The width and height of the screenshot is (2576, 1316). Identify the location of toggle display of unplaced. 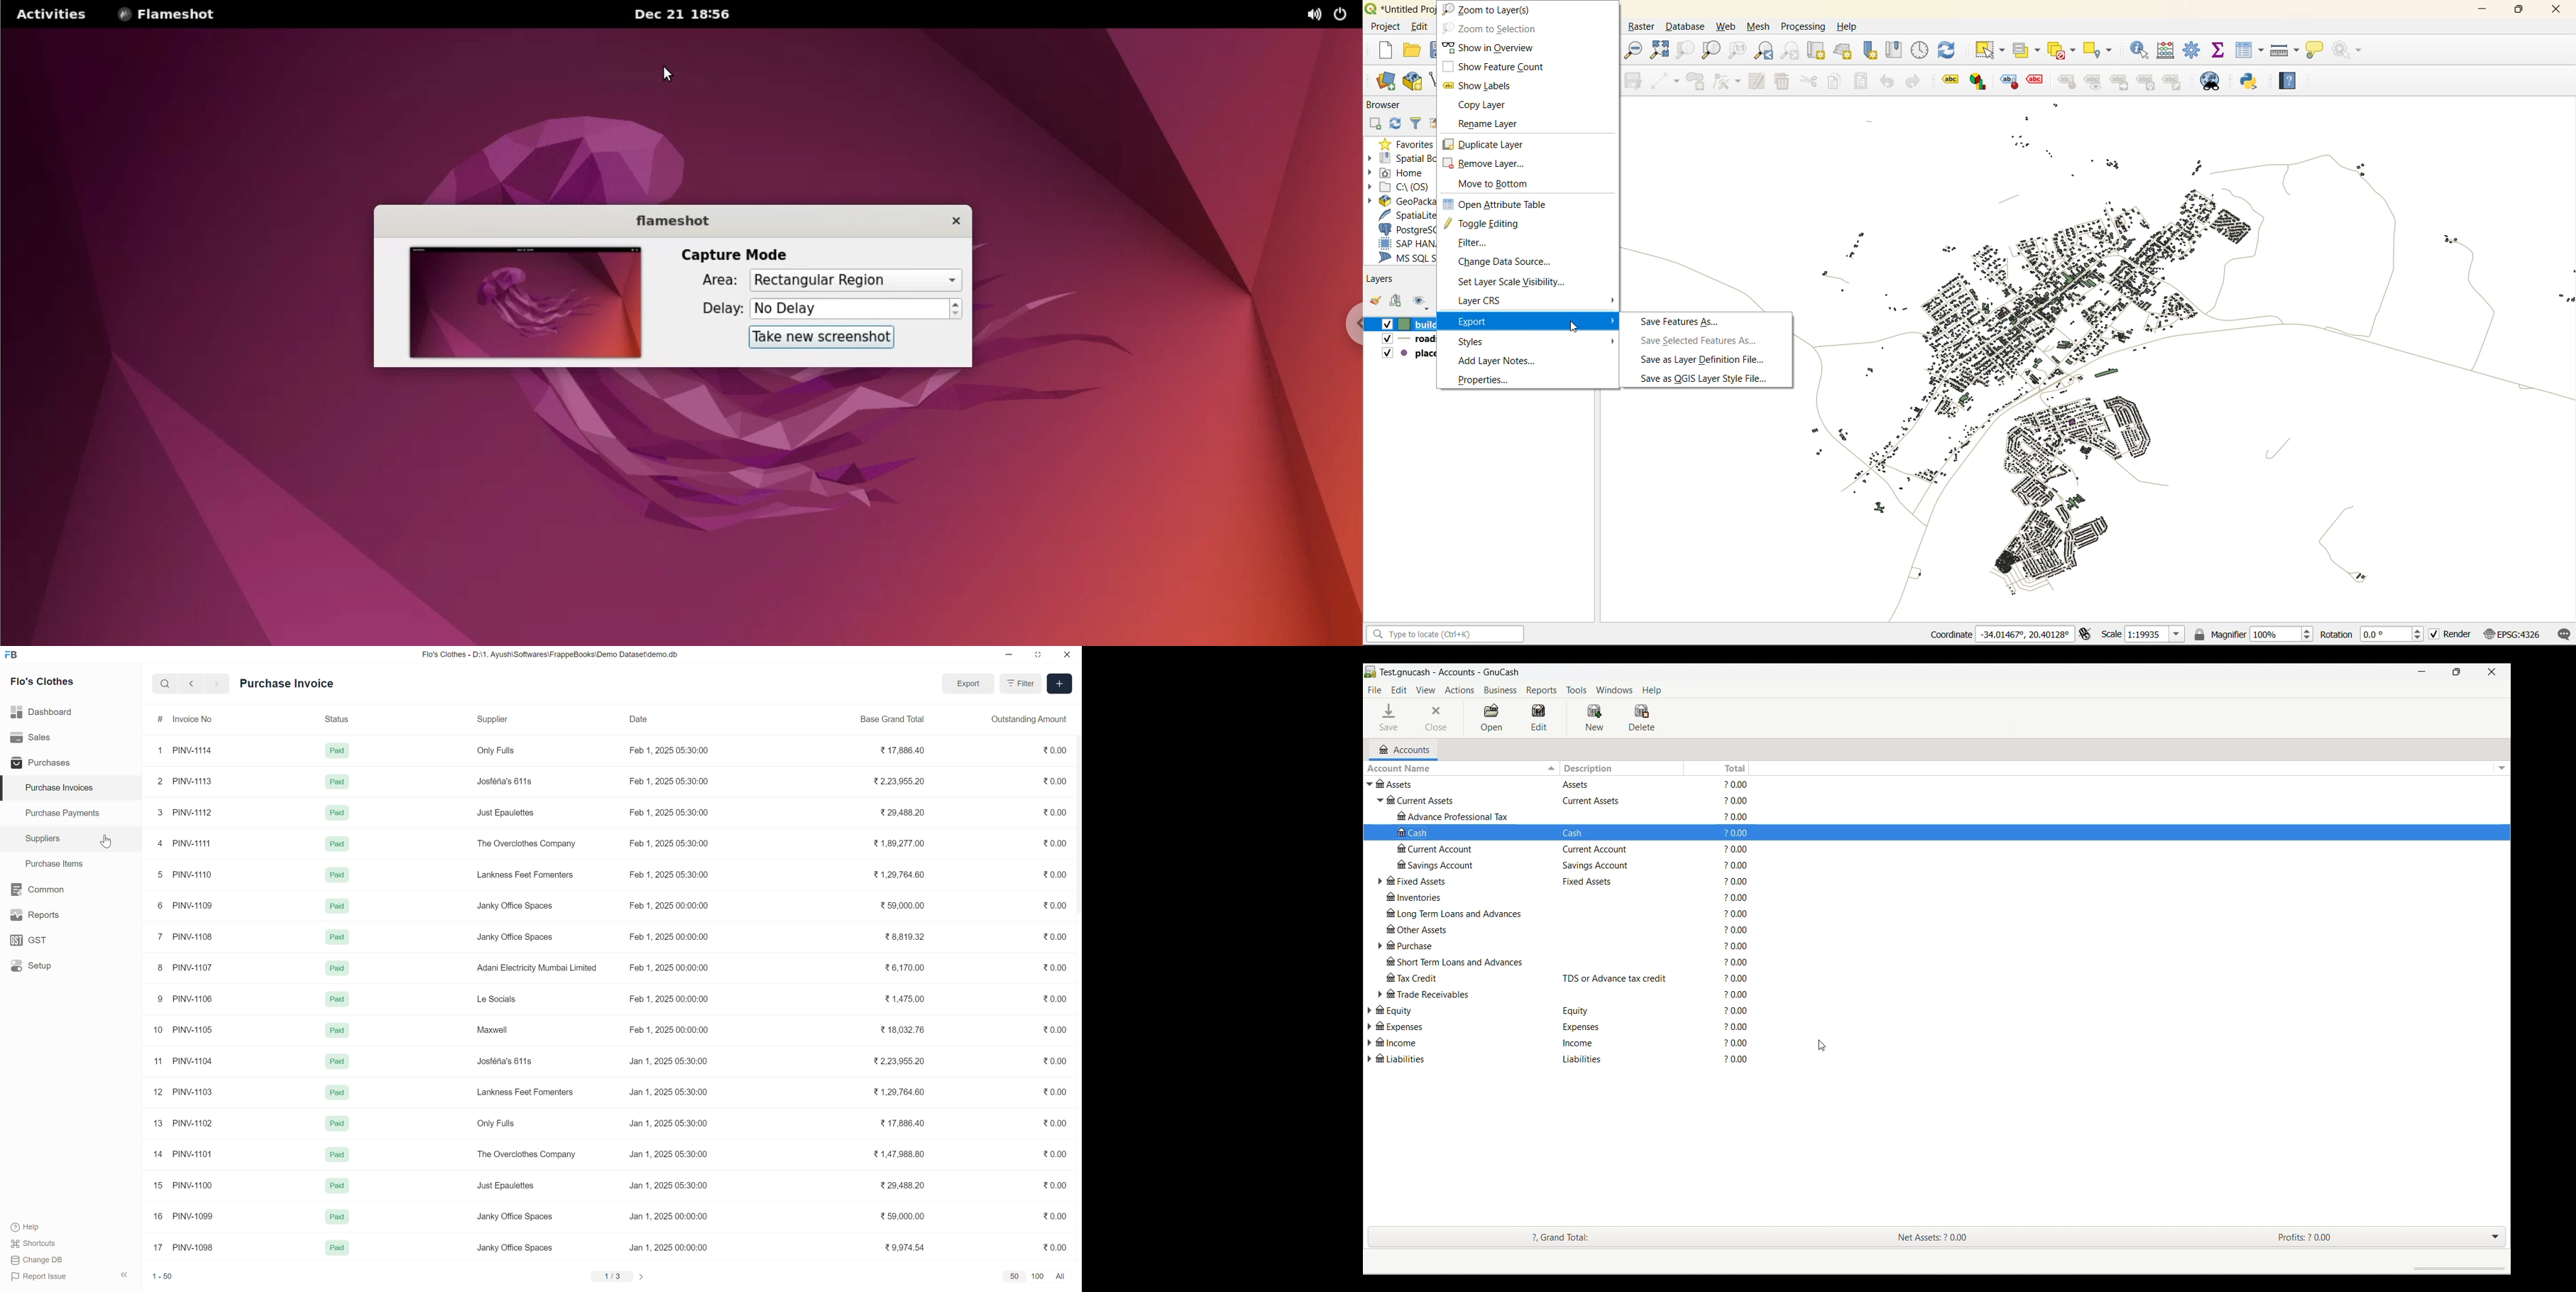
(2036, 83).